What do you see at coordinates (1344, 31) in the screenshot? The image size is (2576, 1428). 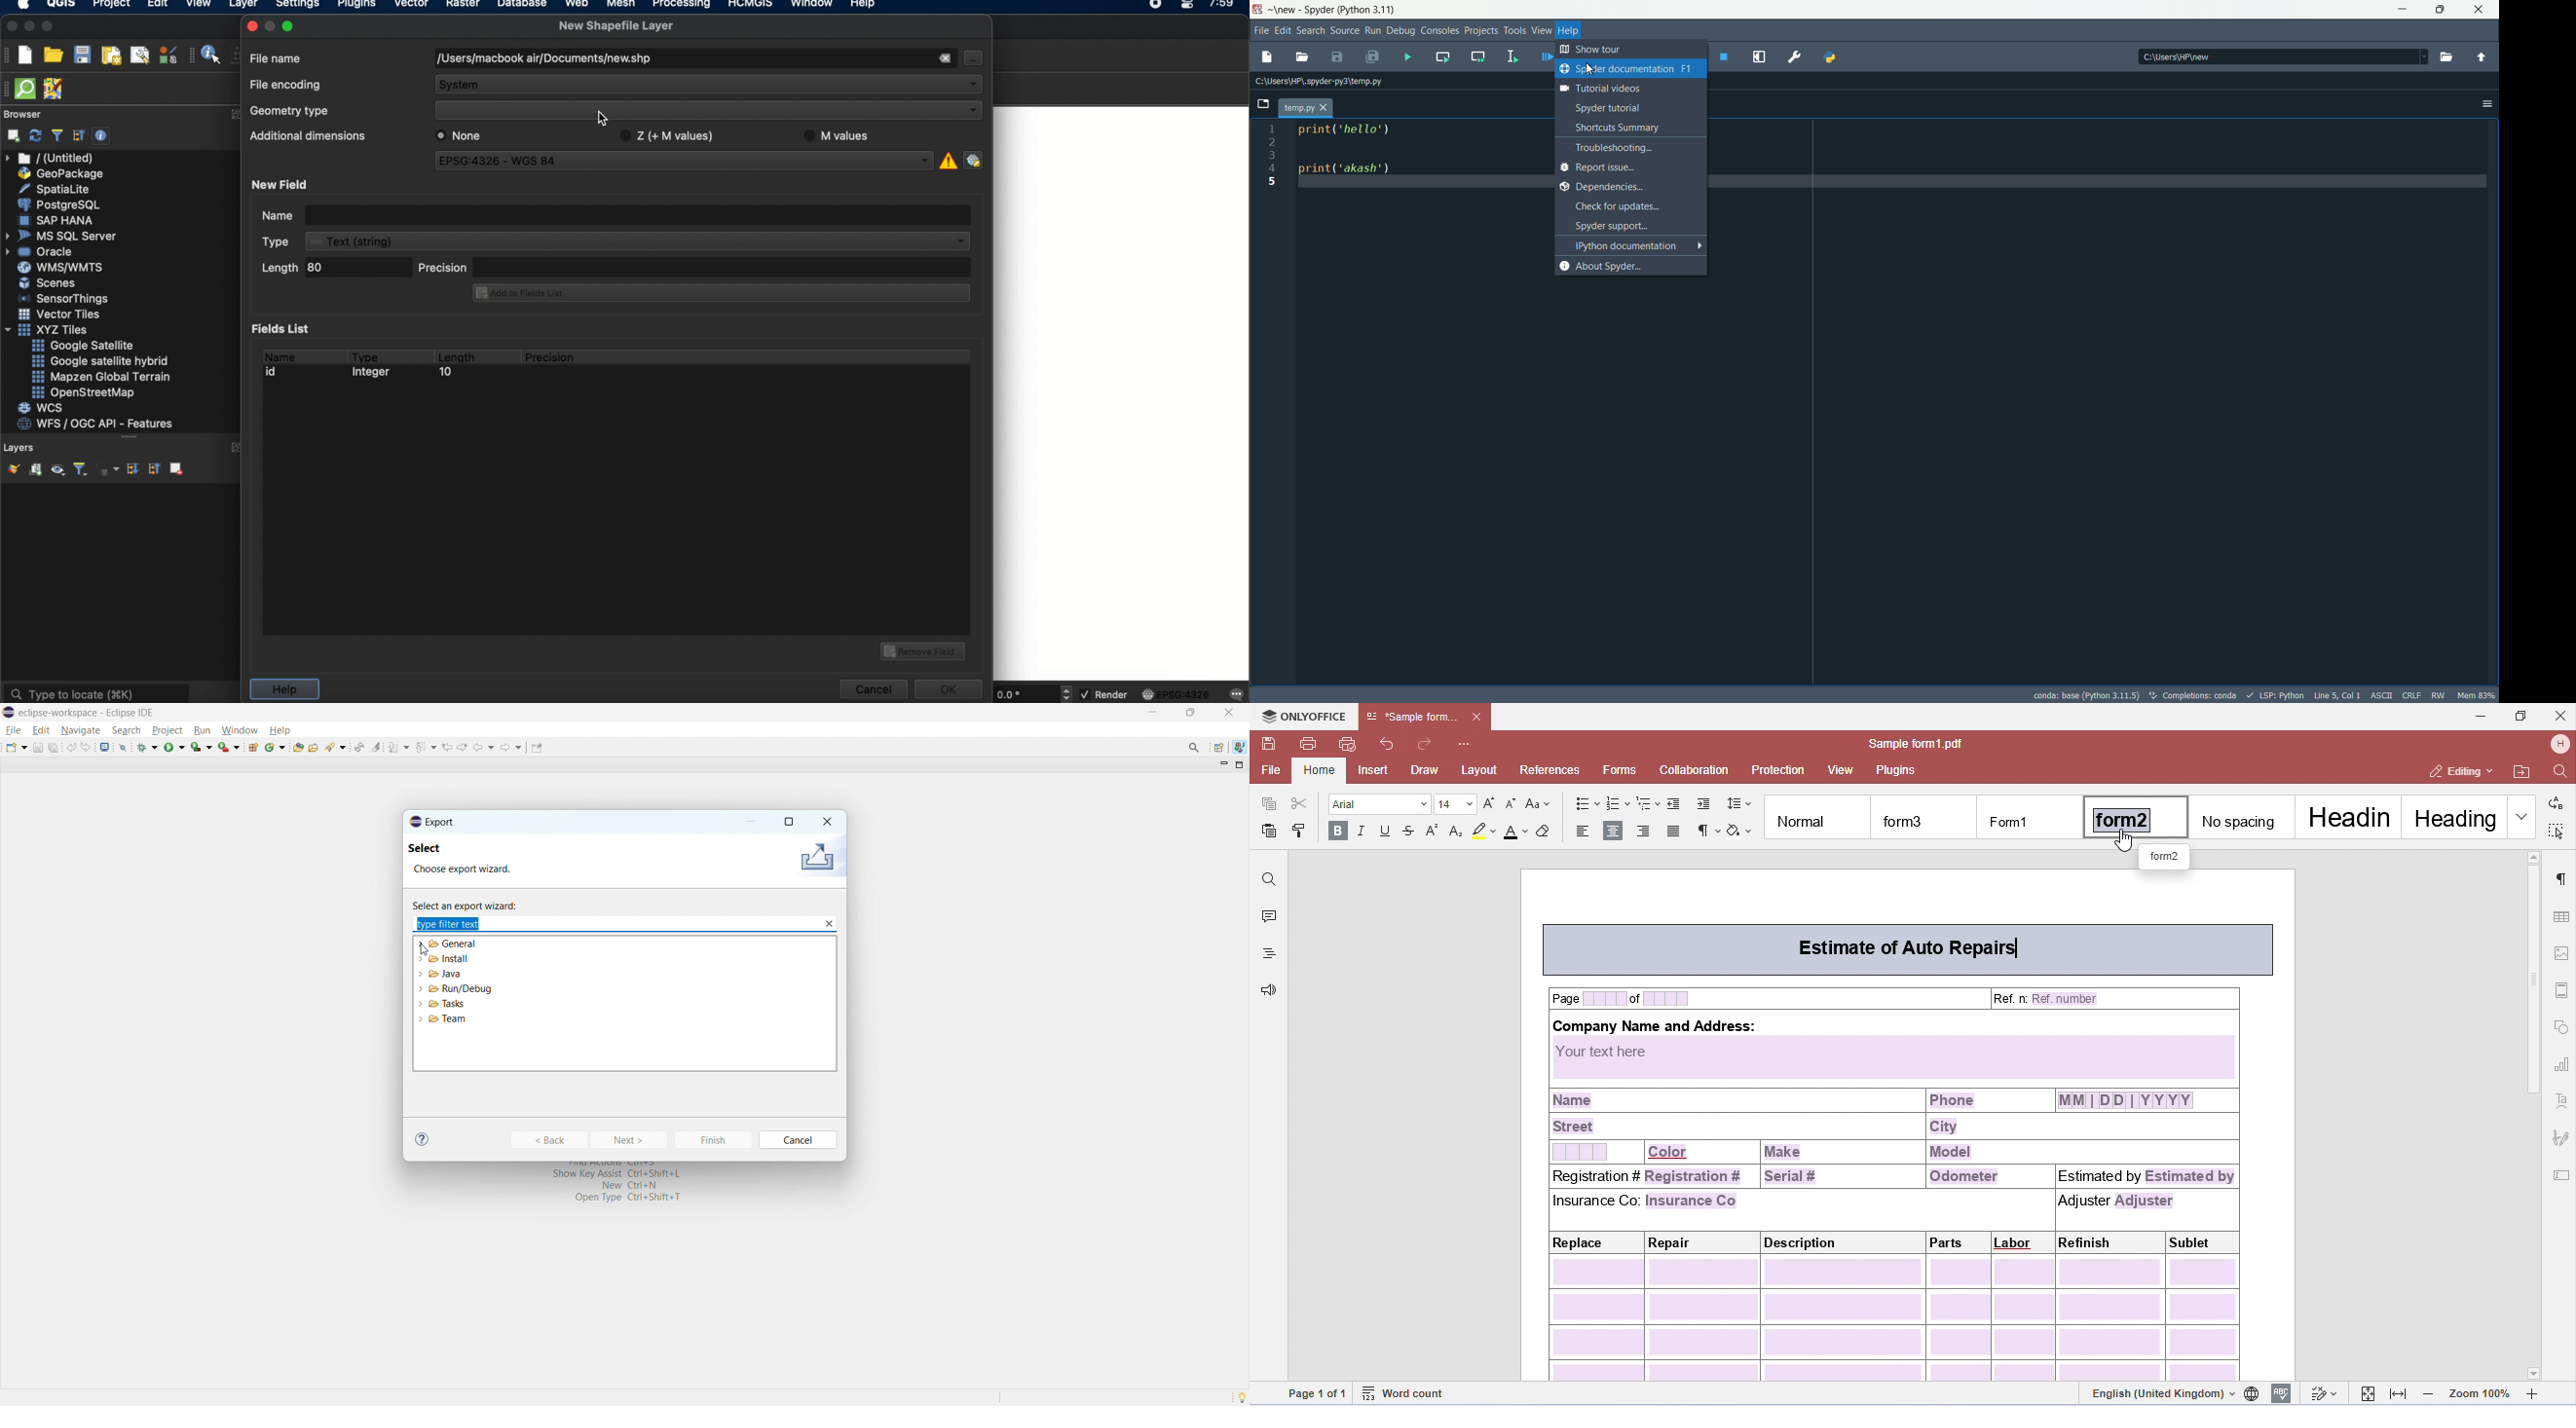 I see `source menu` at bounding box center [1344, 31].